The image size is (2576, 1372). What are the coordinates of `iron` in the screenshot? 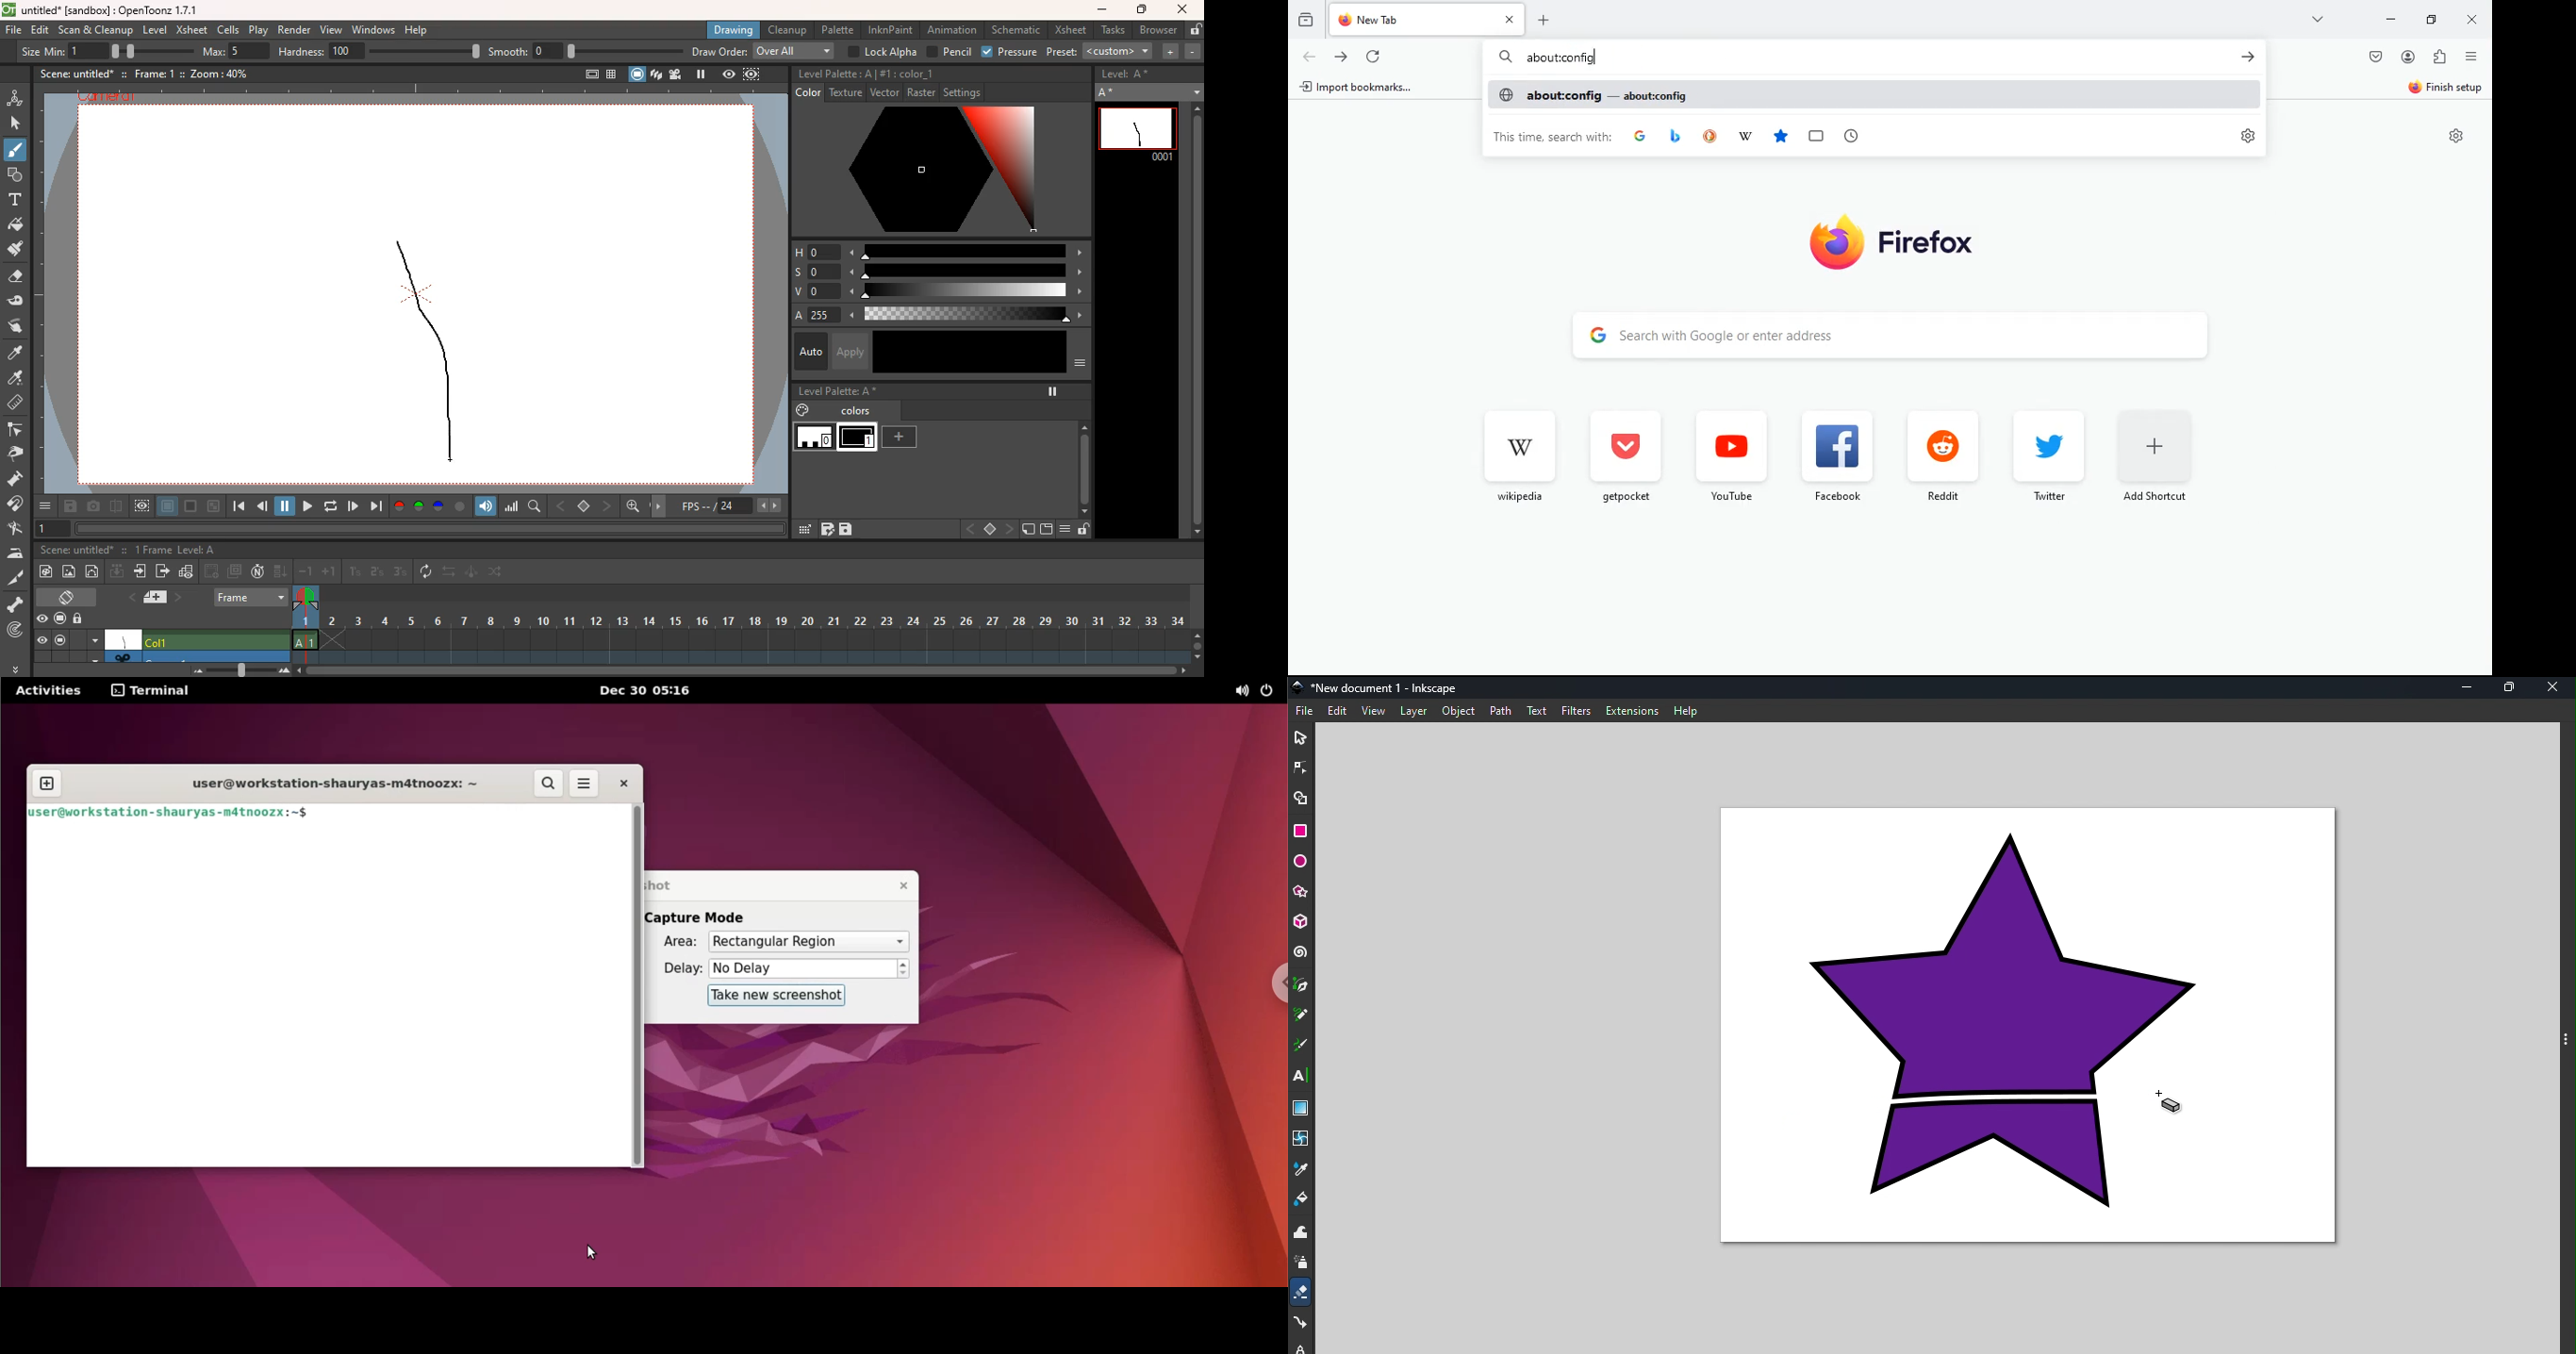 It's located at (19, 554).